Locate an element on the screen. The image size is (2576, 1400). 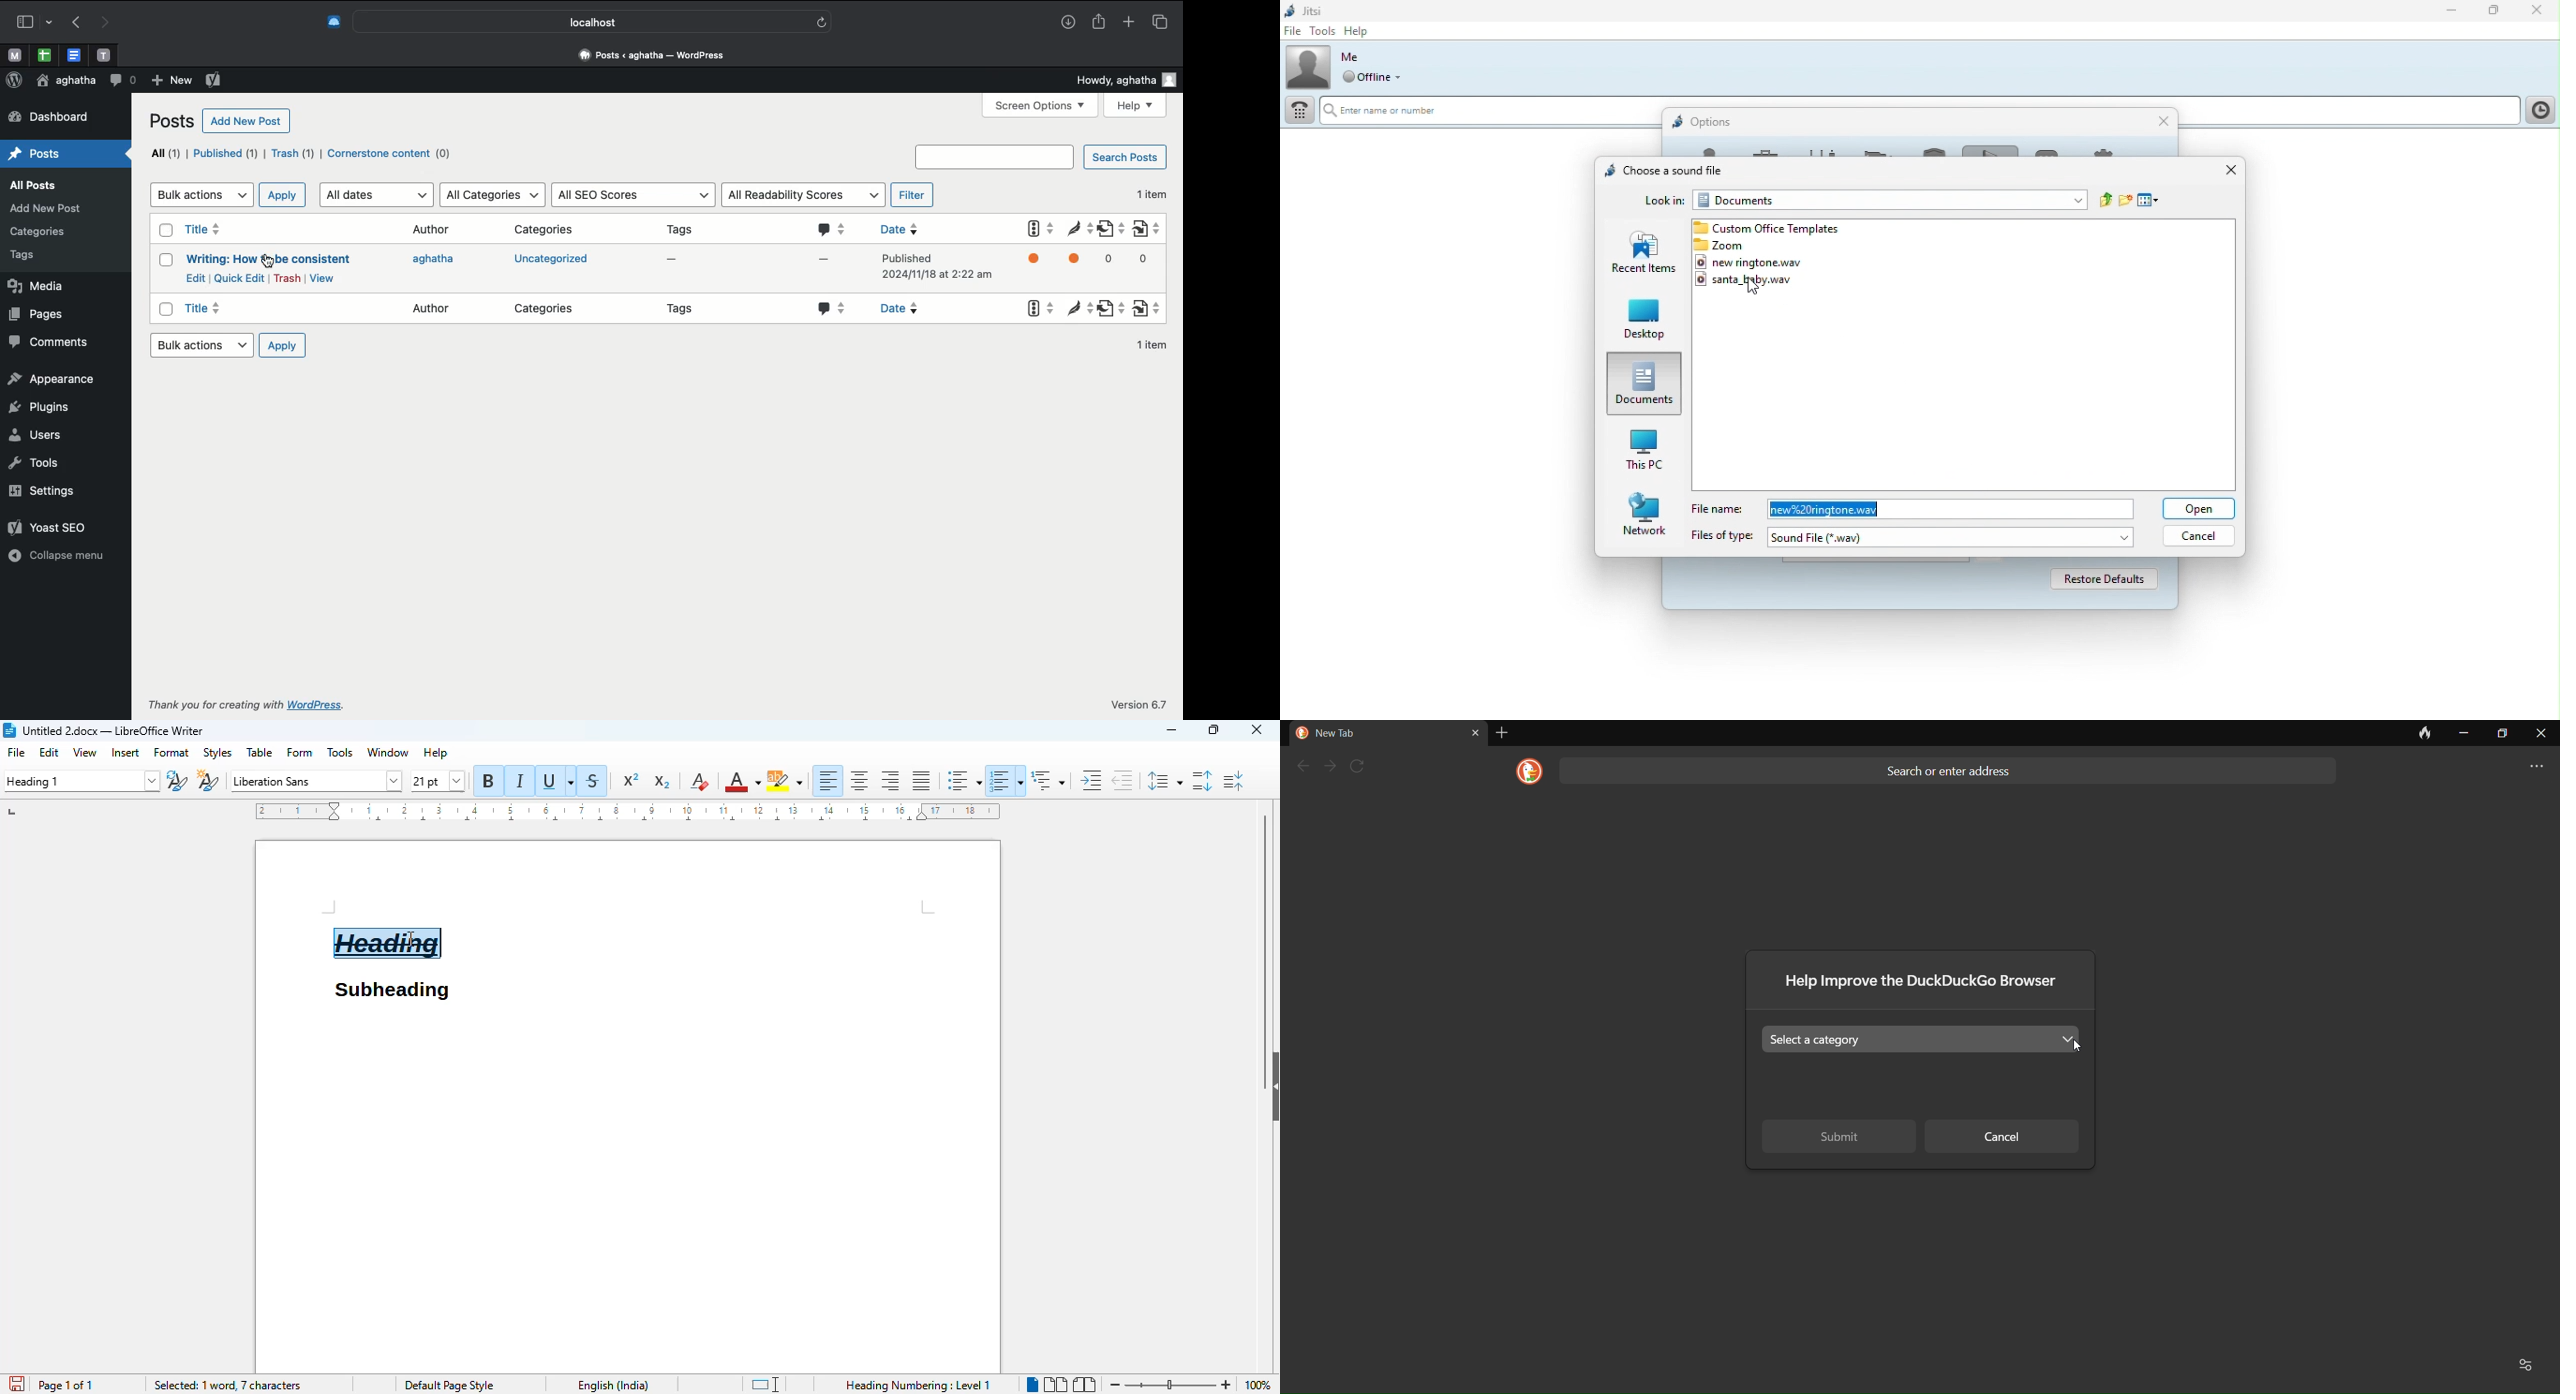
Share is located at coordinates (1101, 22).